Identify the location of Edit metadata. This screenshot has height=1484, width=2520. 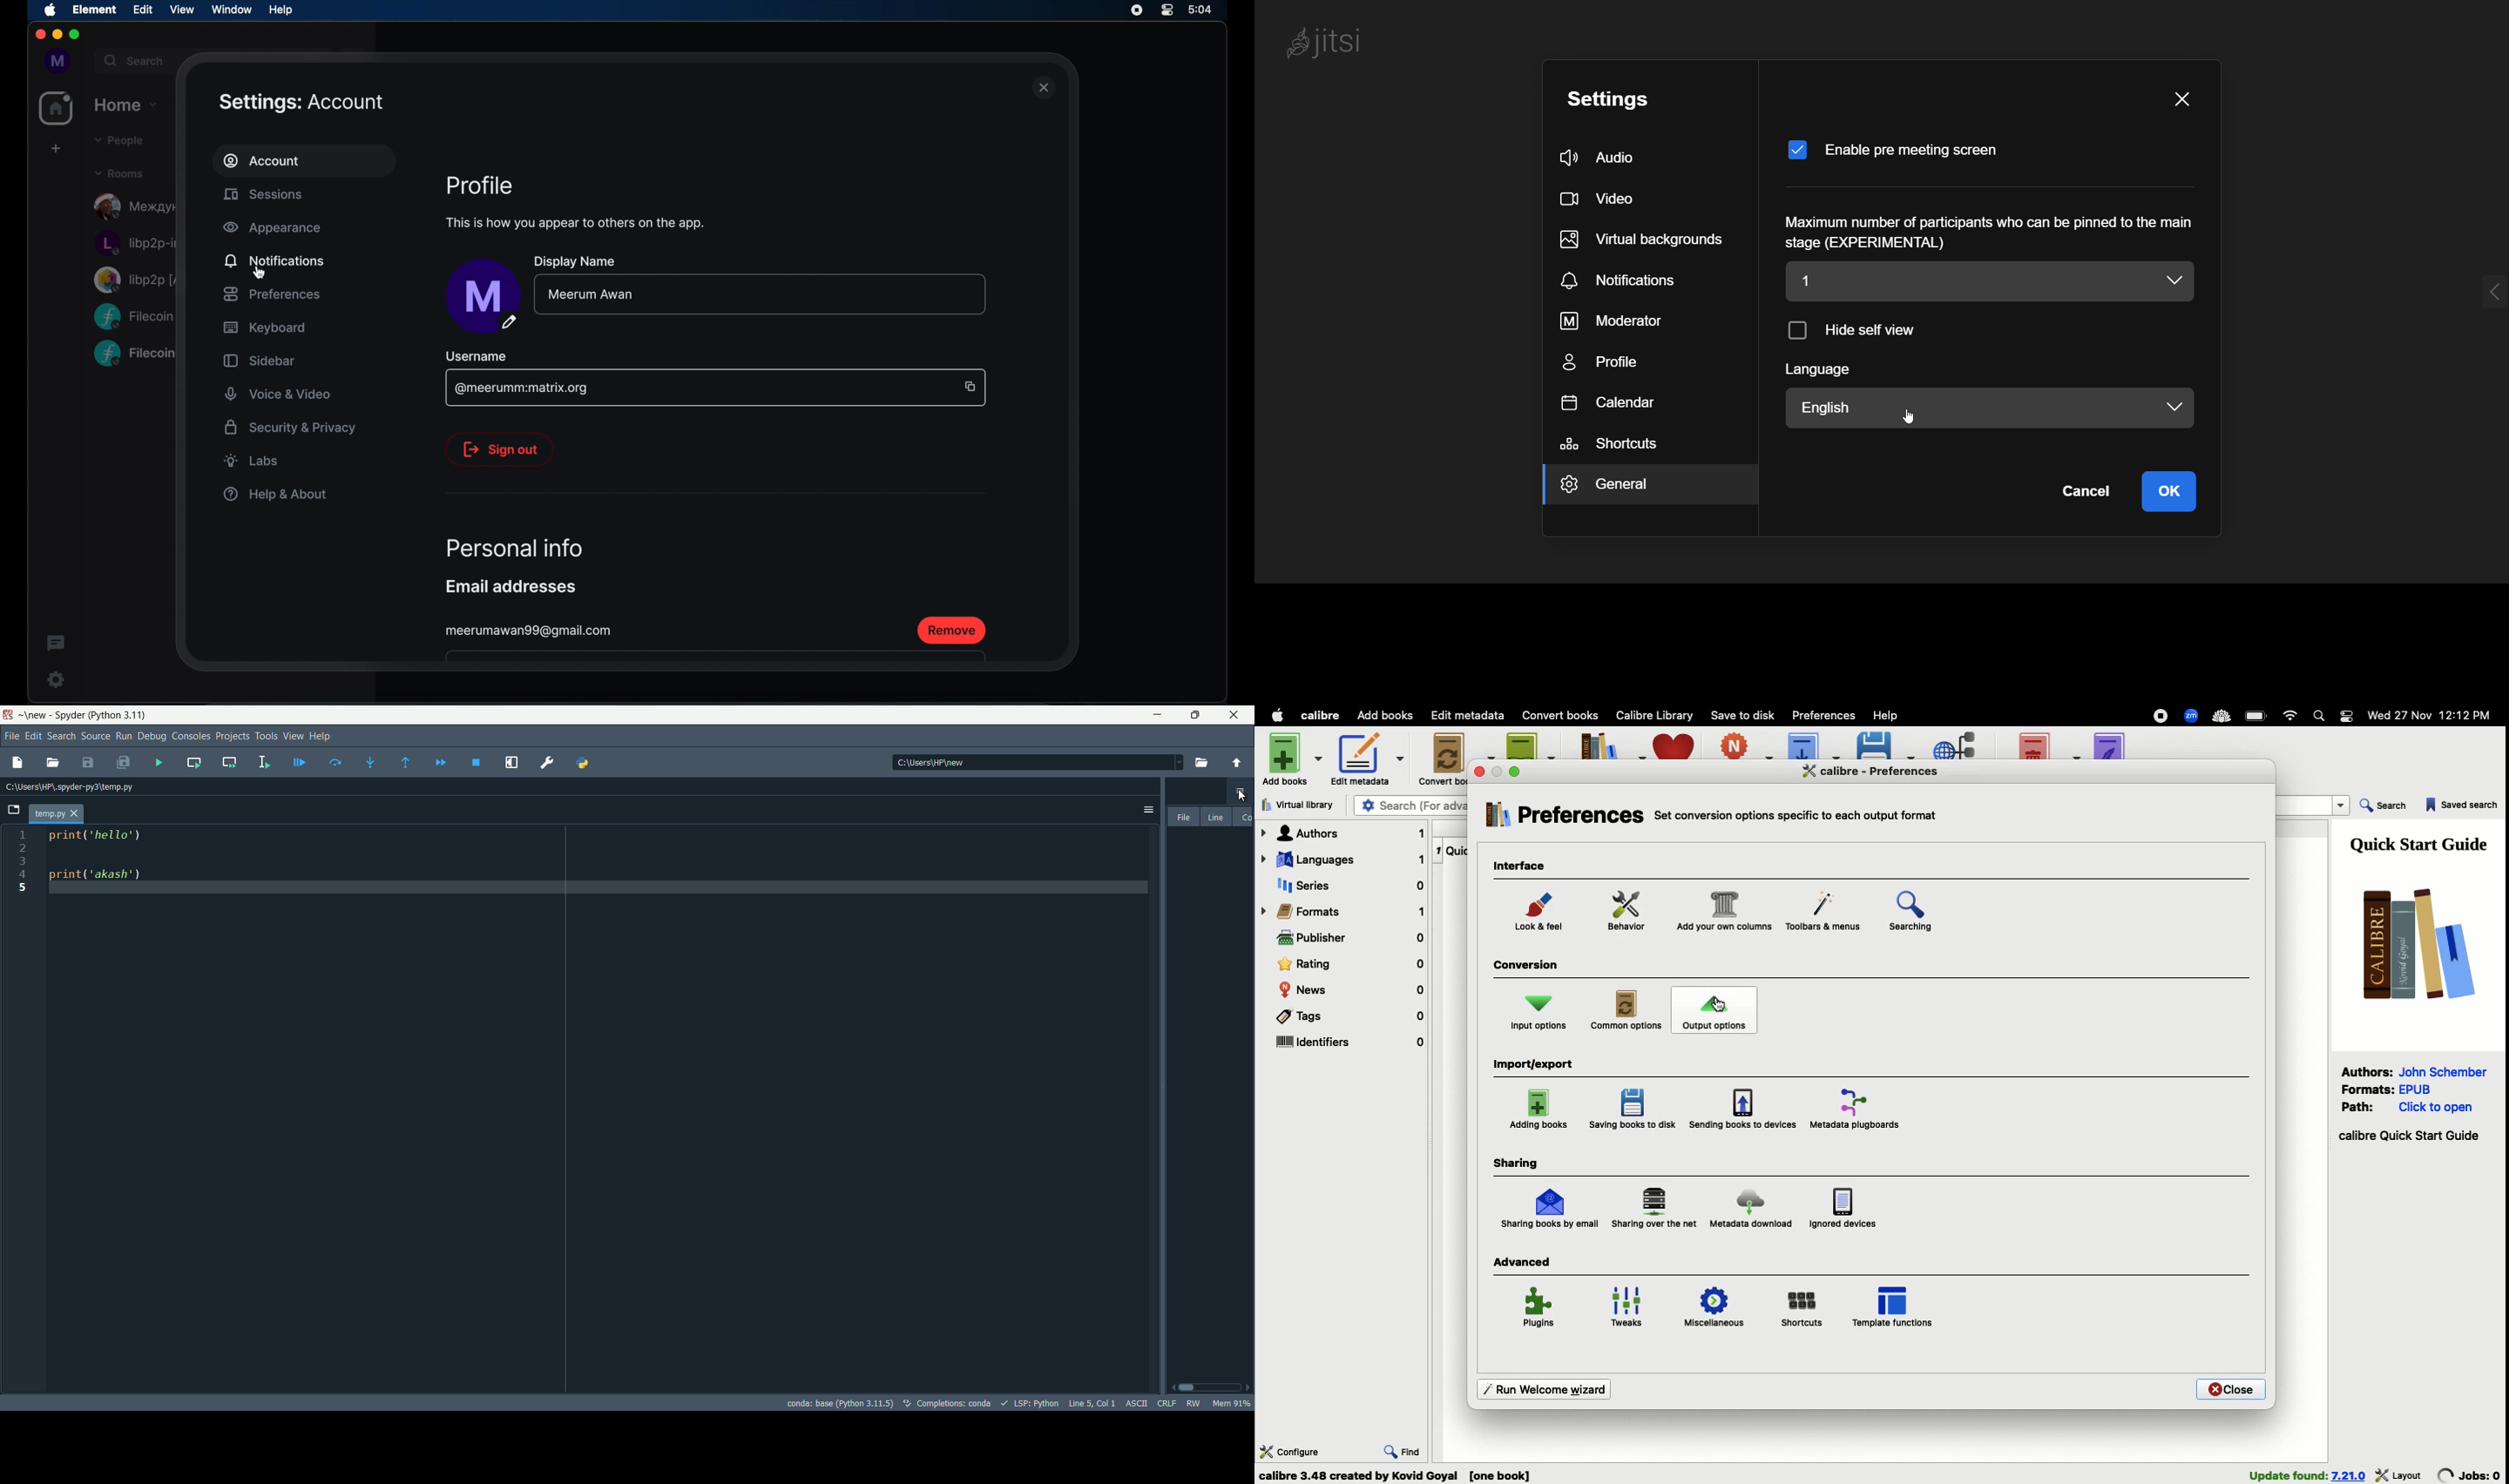
(1469, 716).